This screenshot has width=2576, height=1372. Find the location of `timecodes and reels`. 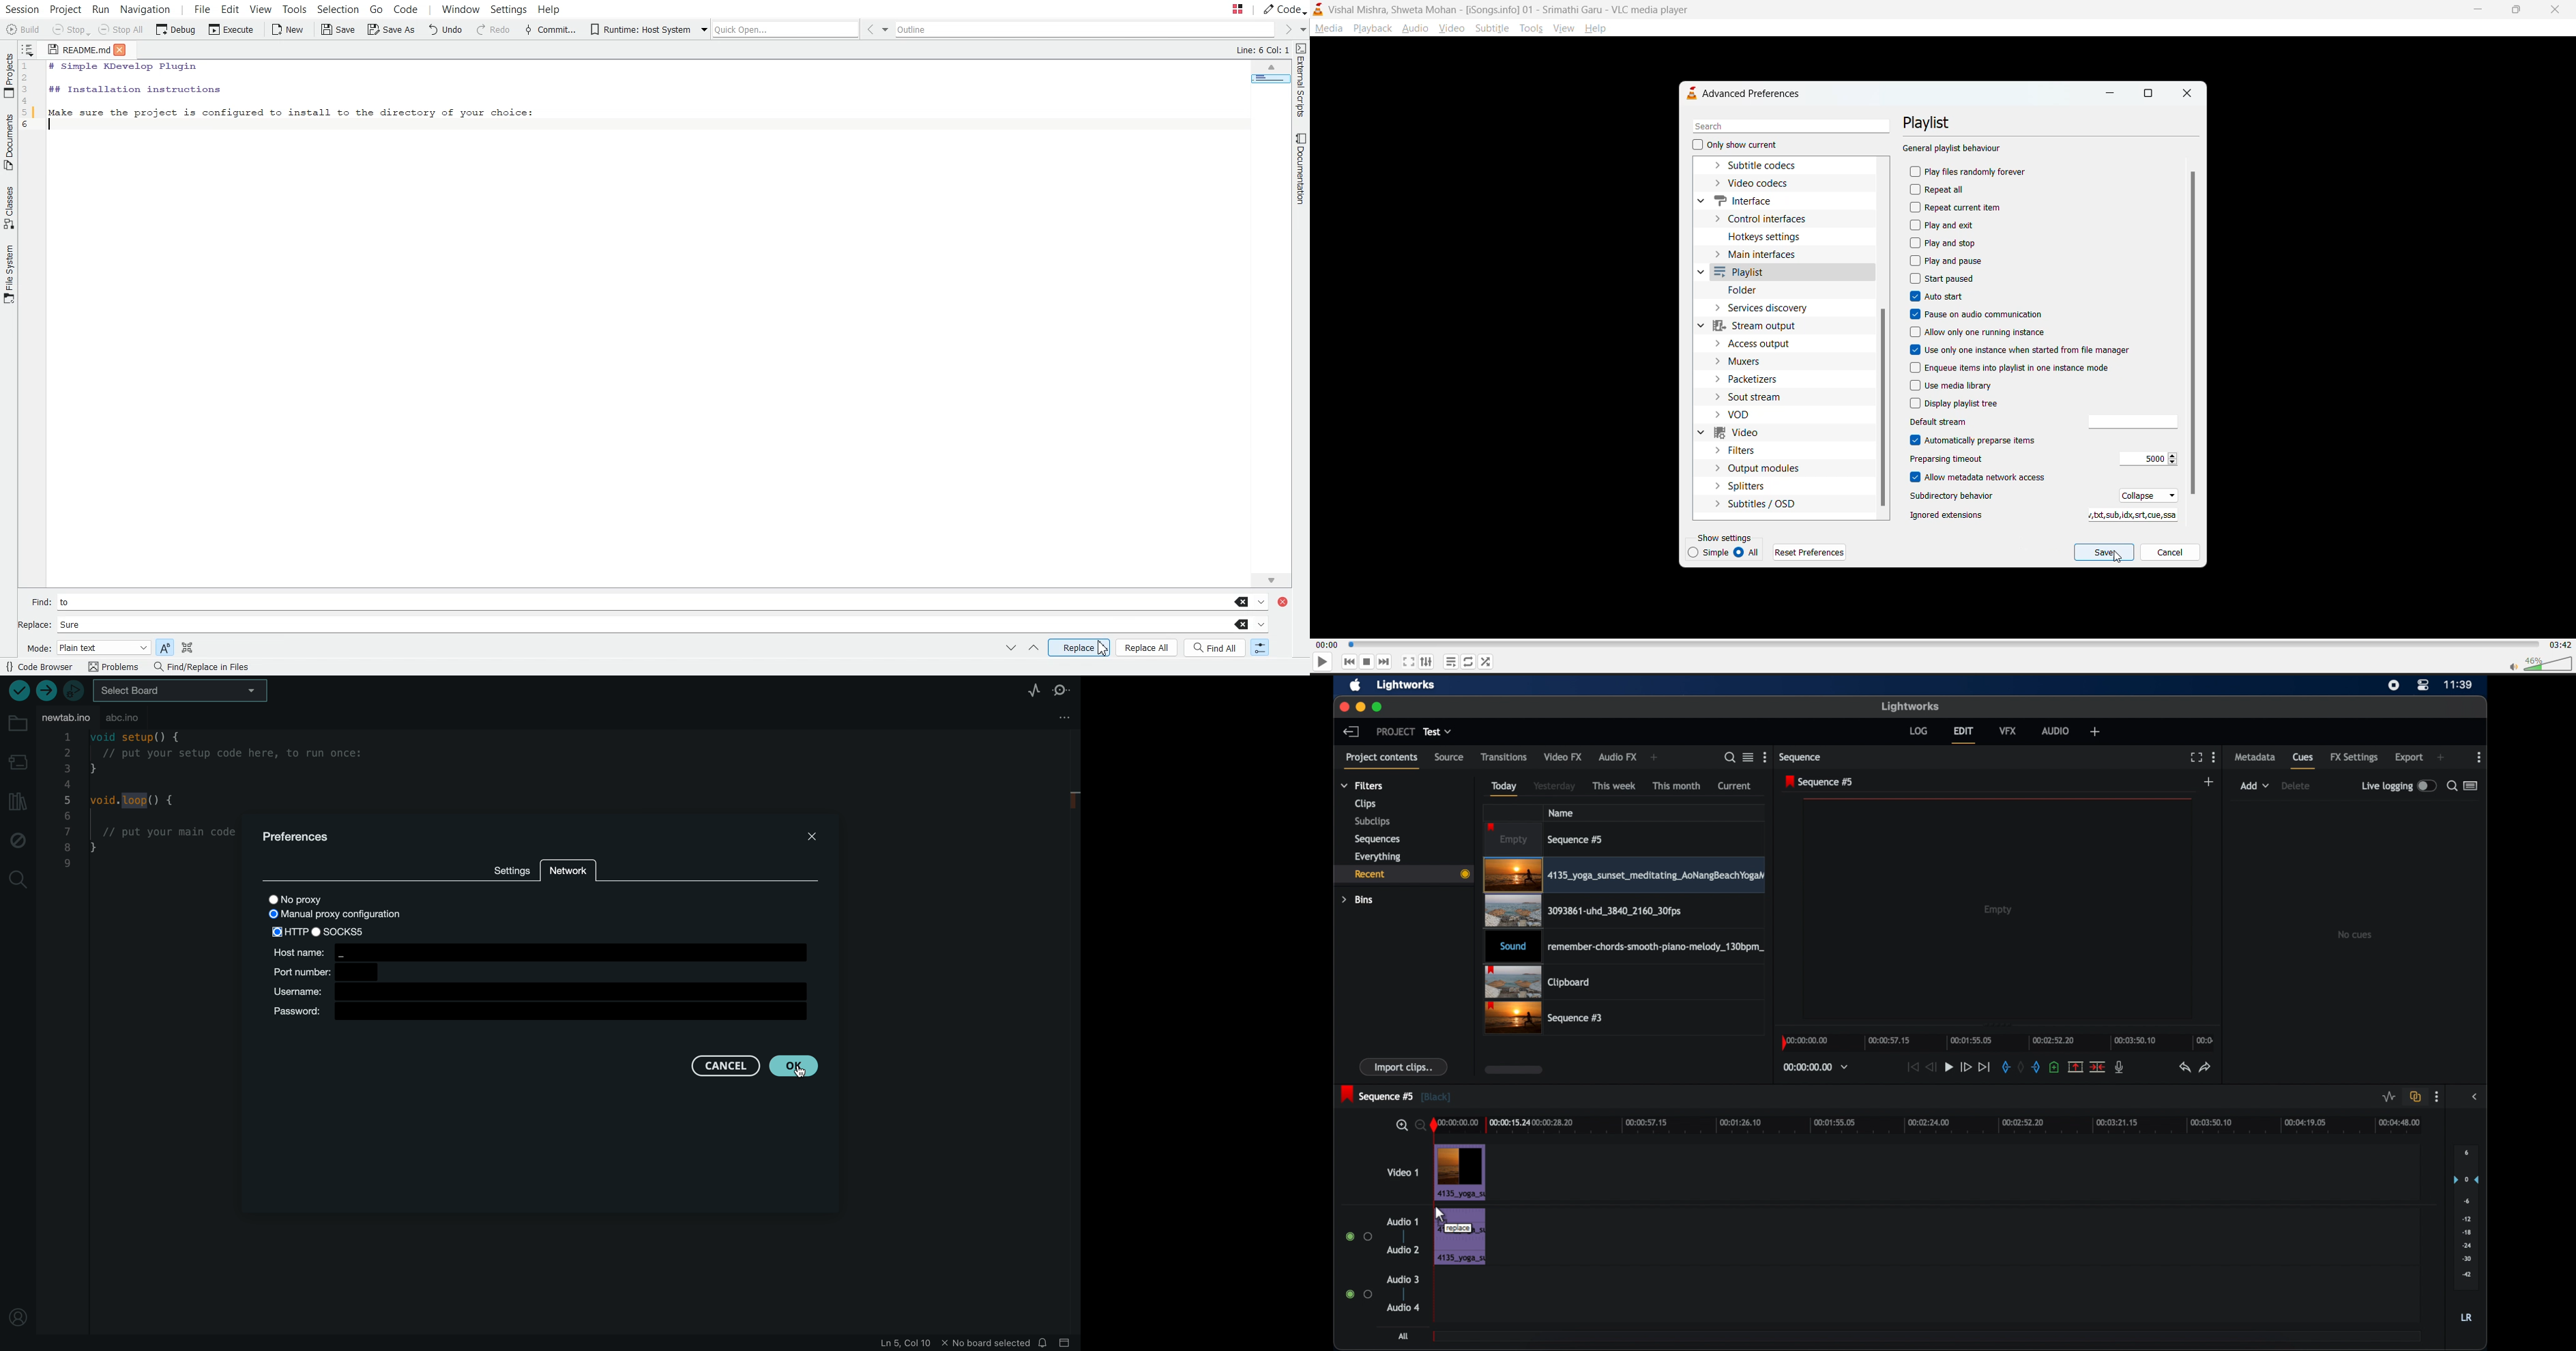

timecodes and reels is located at coordinates (1819, 1066).